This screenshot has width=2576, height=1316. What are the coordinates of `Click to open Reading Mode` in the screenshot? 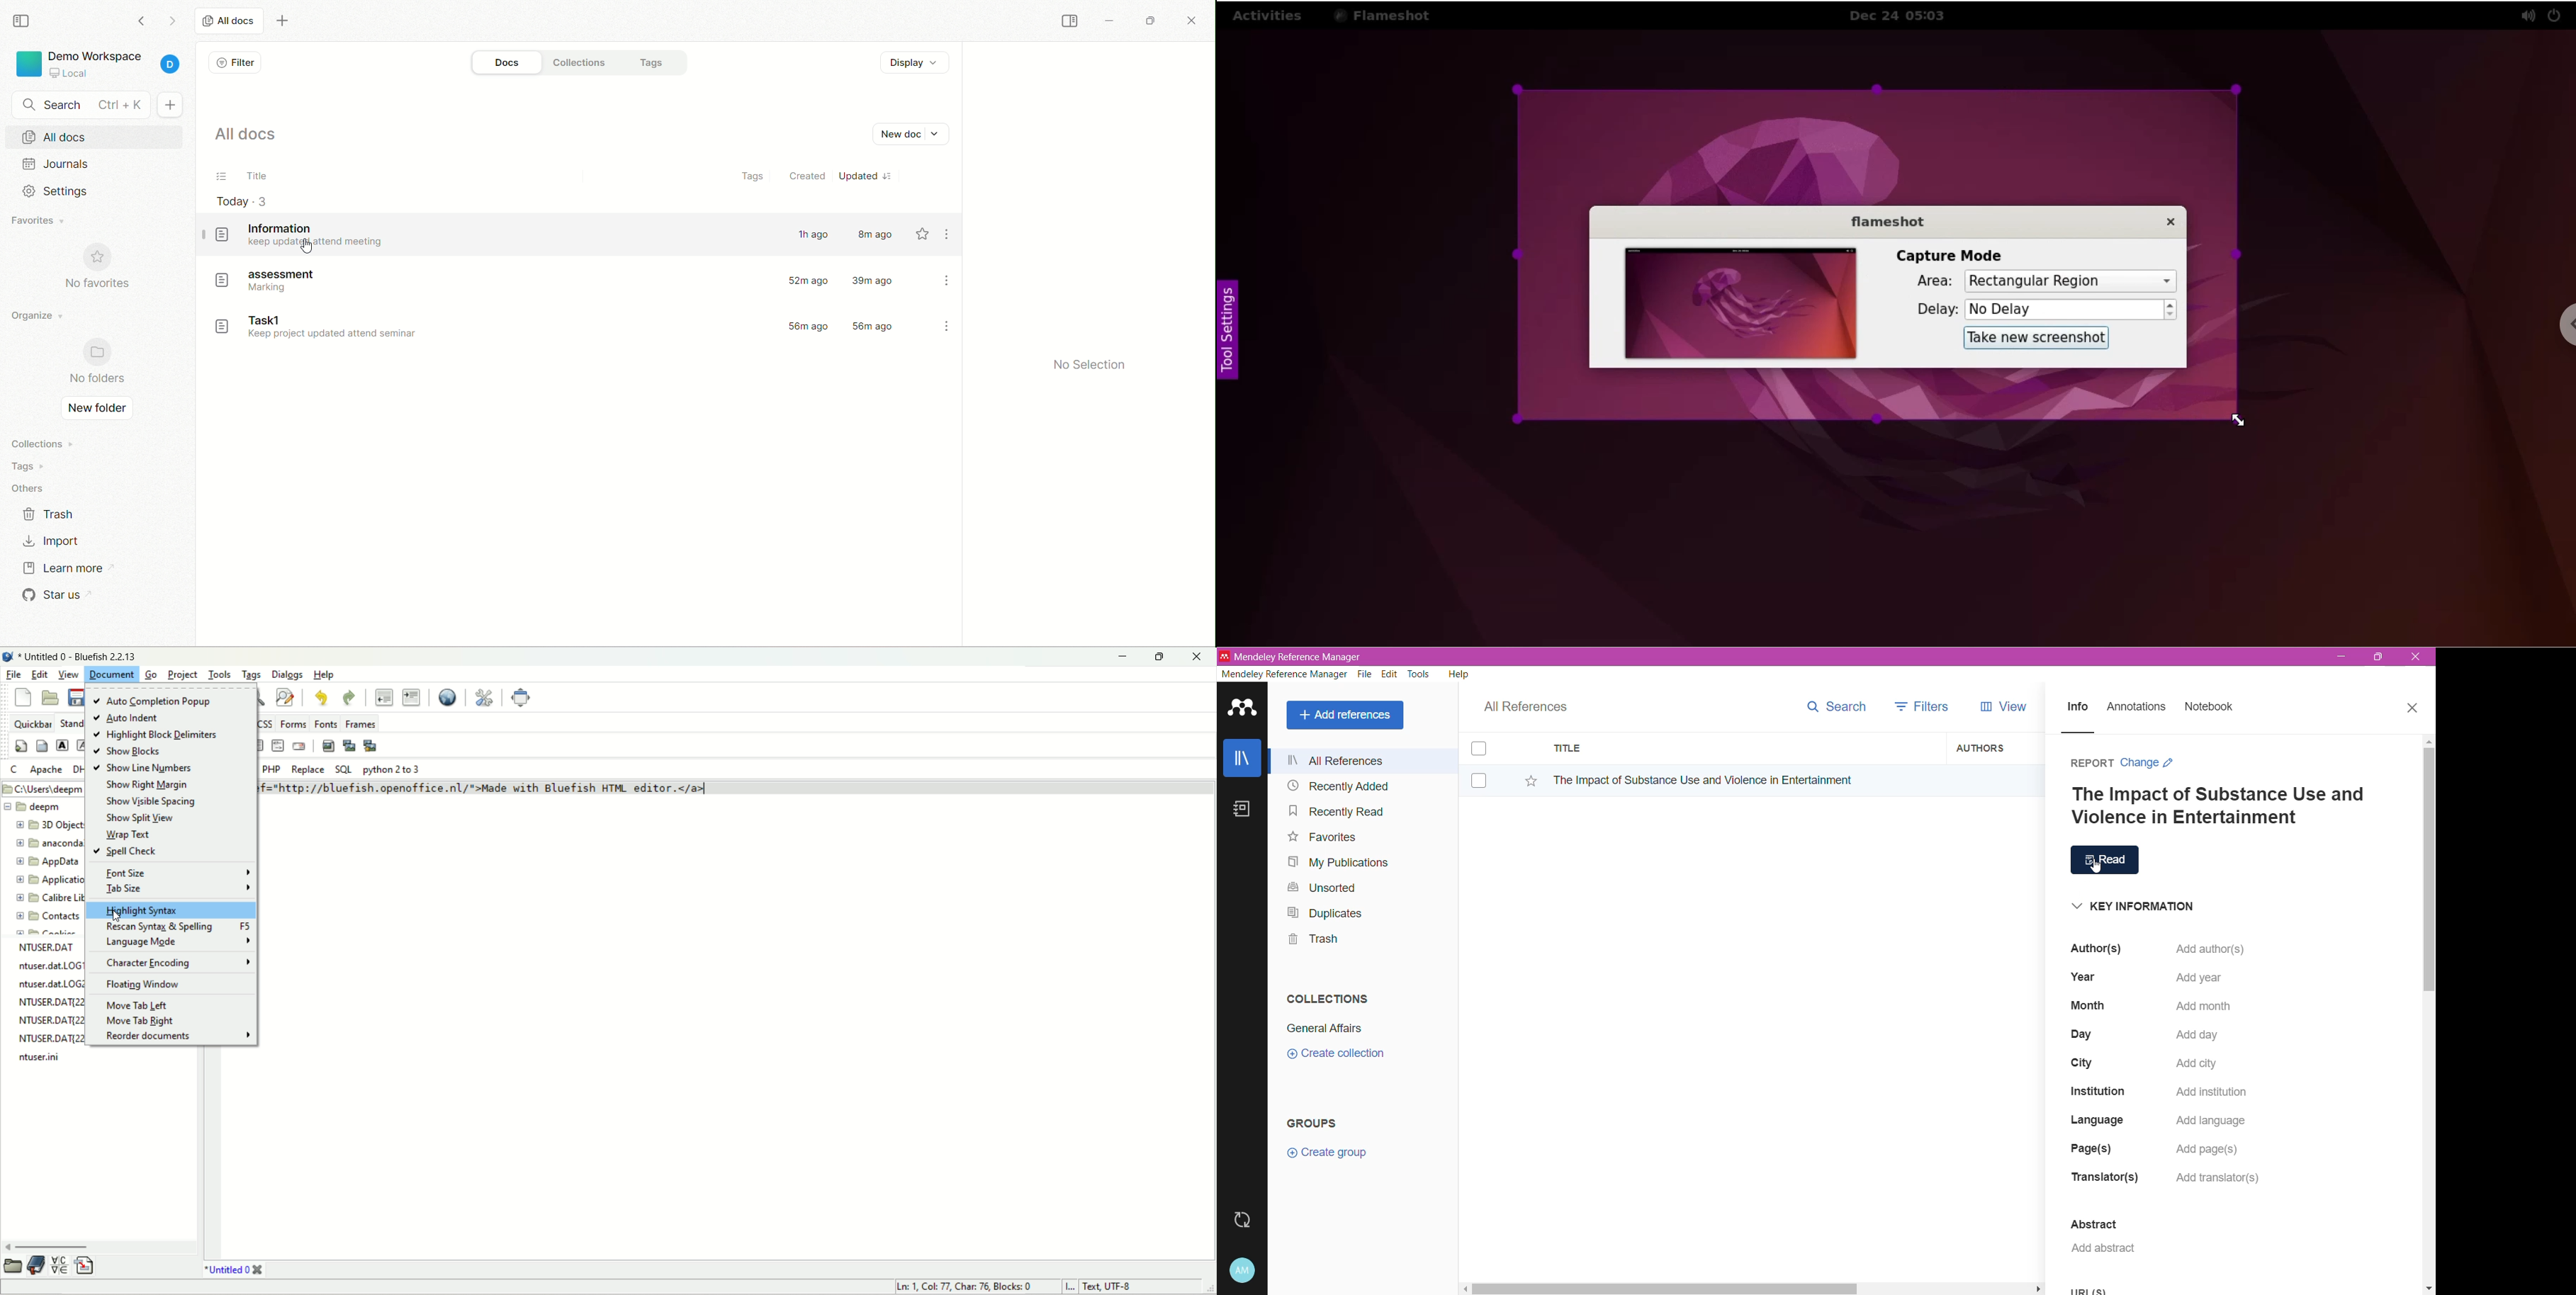 It's located at (2106, 860).